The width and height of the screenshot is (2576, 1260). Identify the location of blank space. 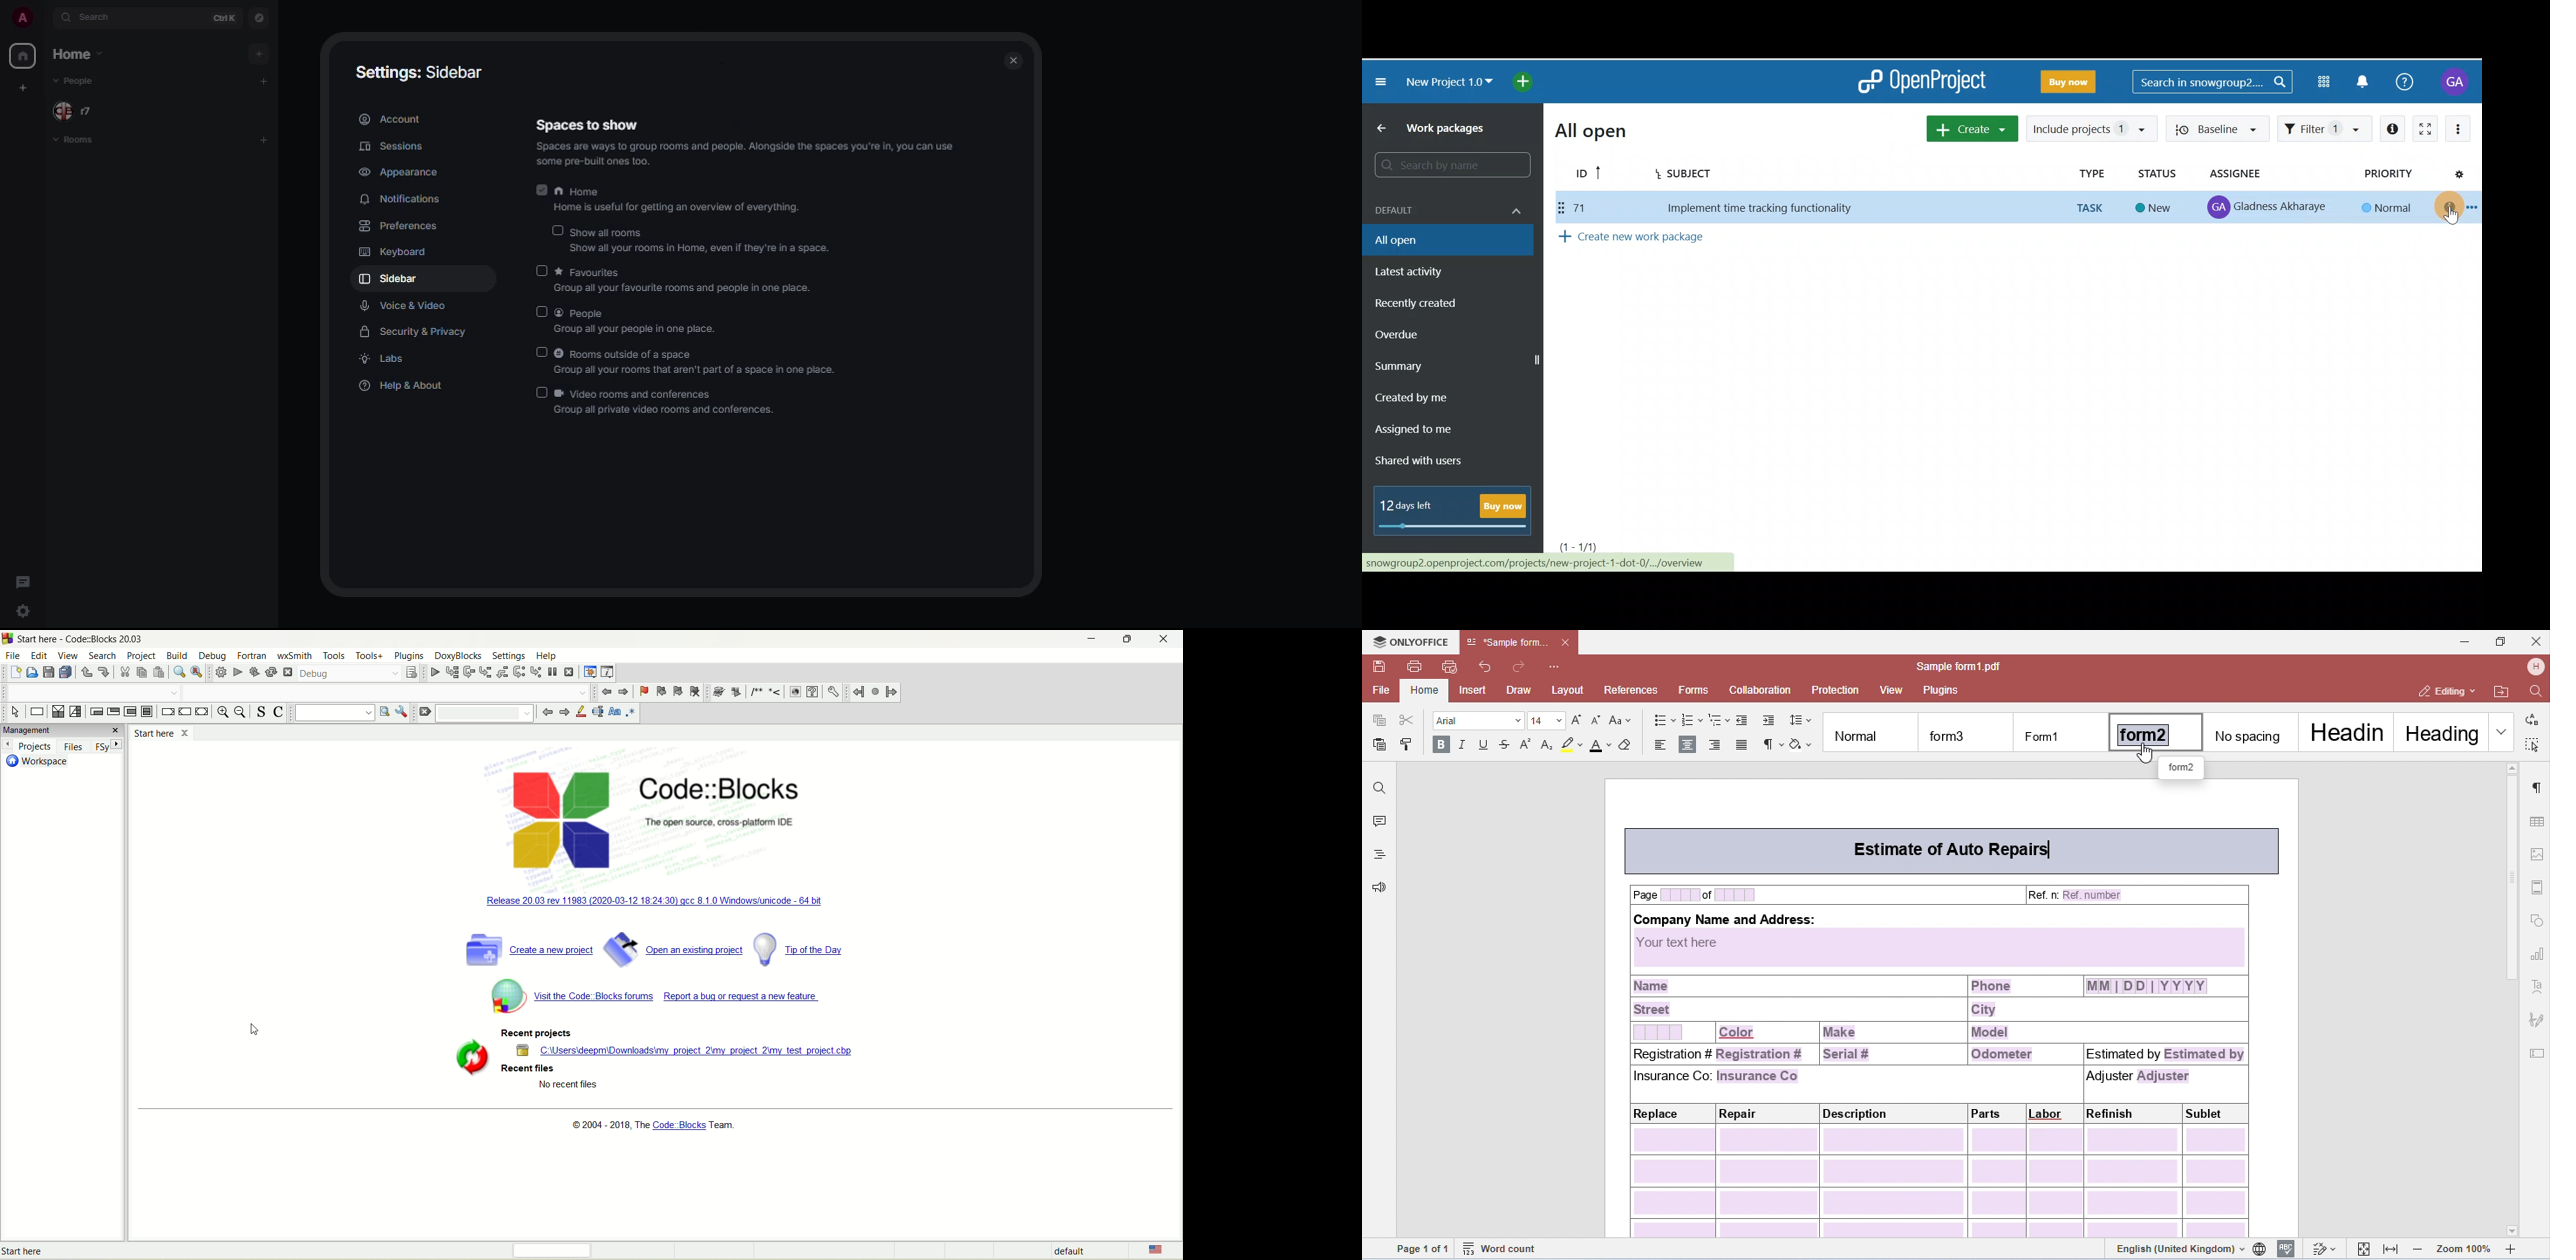
(390, 692).